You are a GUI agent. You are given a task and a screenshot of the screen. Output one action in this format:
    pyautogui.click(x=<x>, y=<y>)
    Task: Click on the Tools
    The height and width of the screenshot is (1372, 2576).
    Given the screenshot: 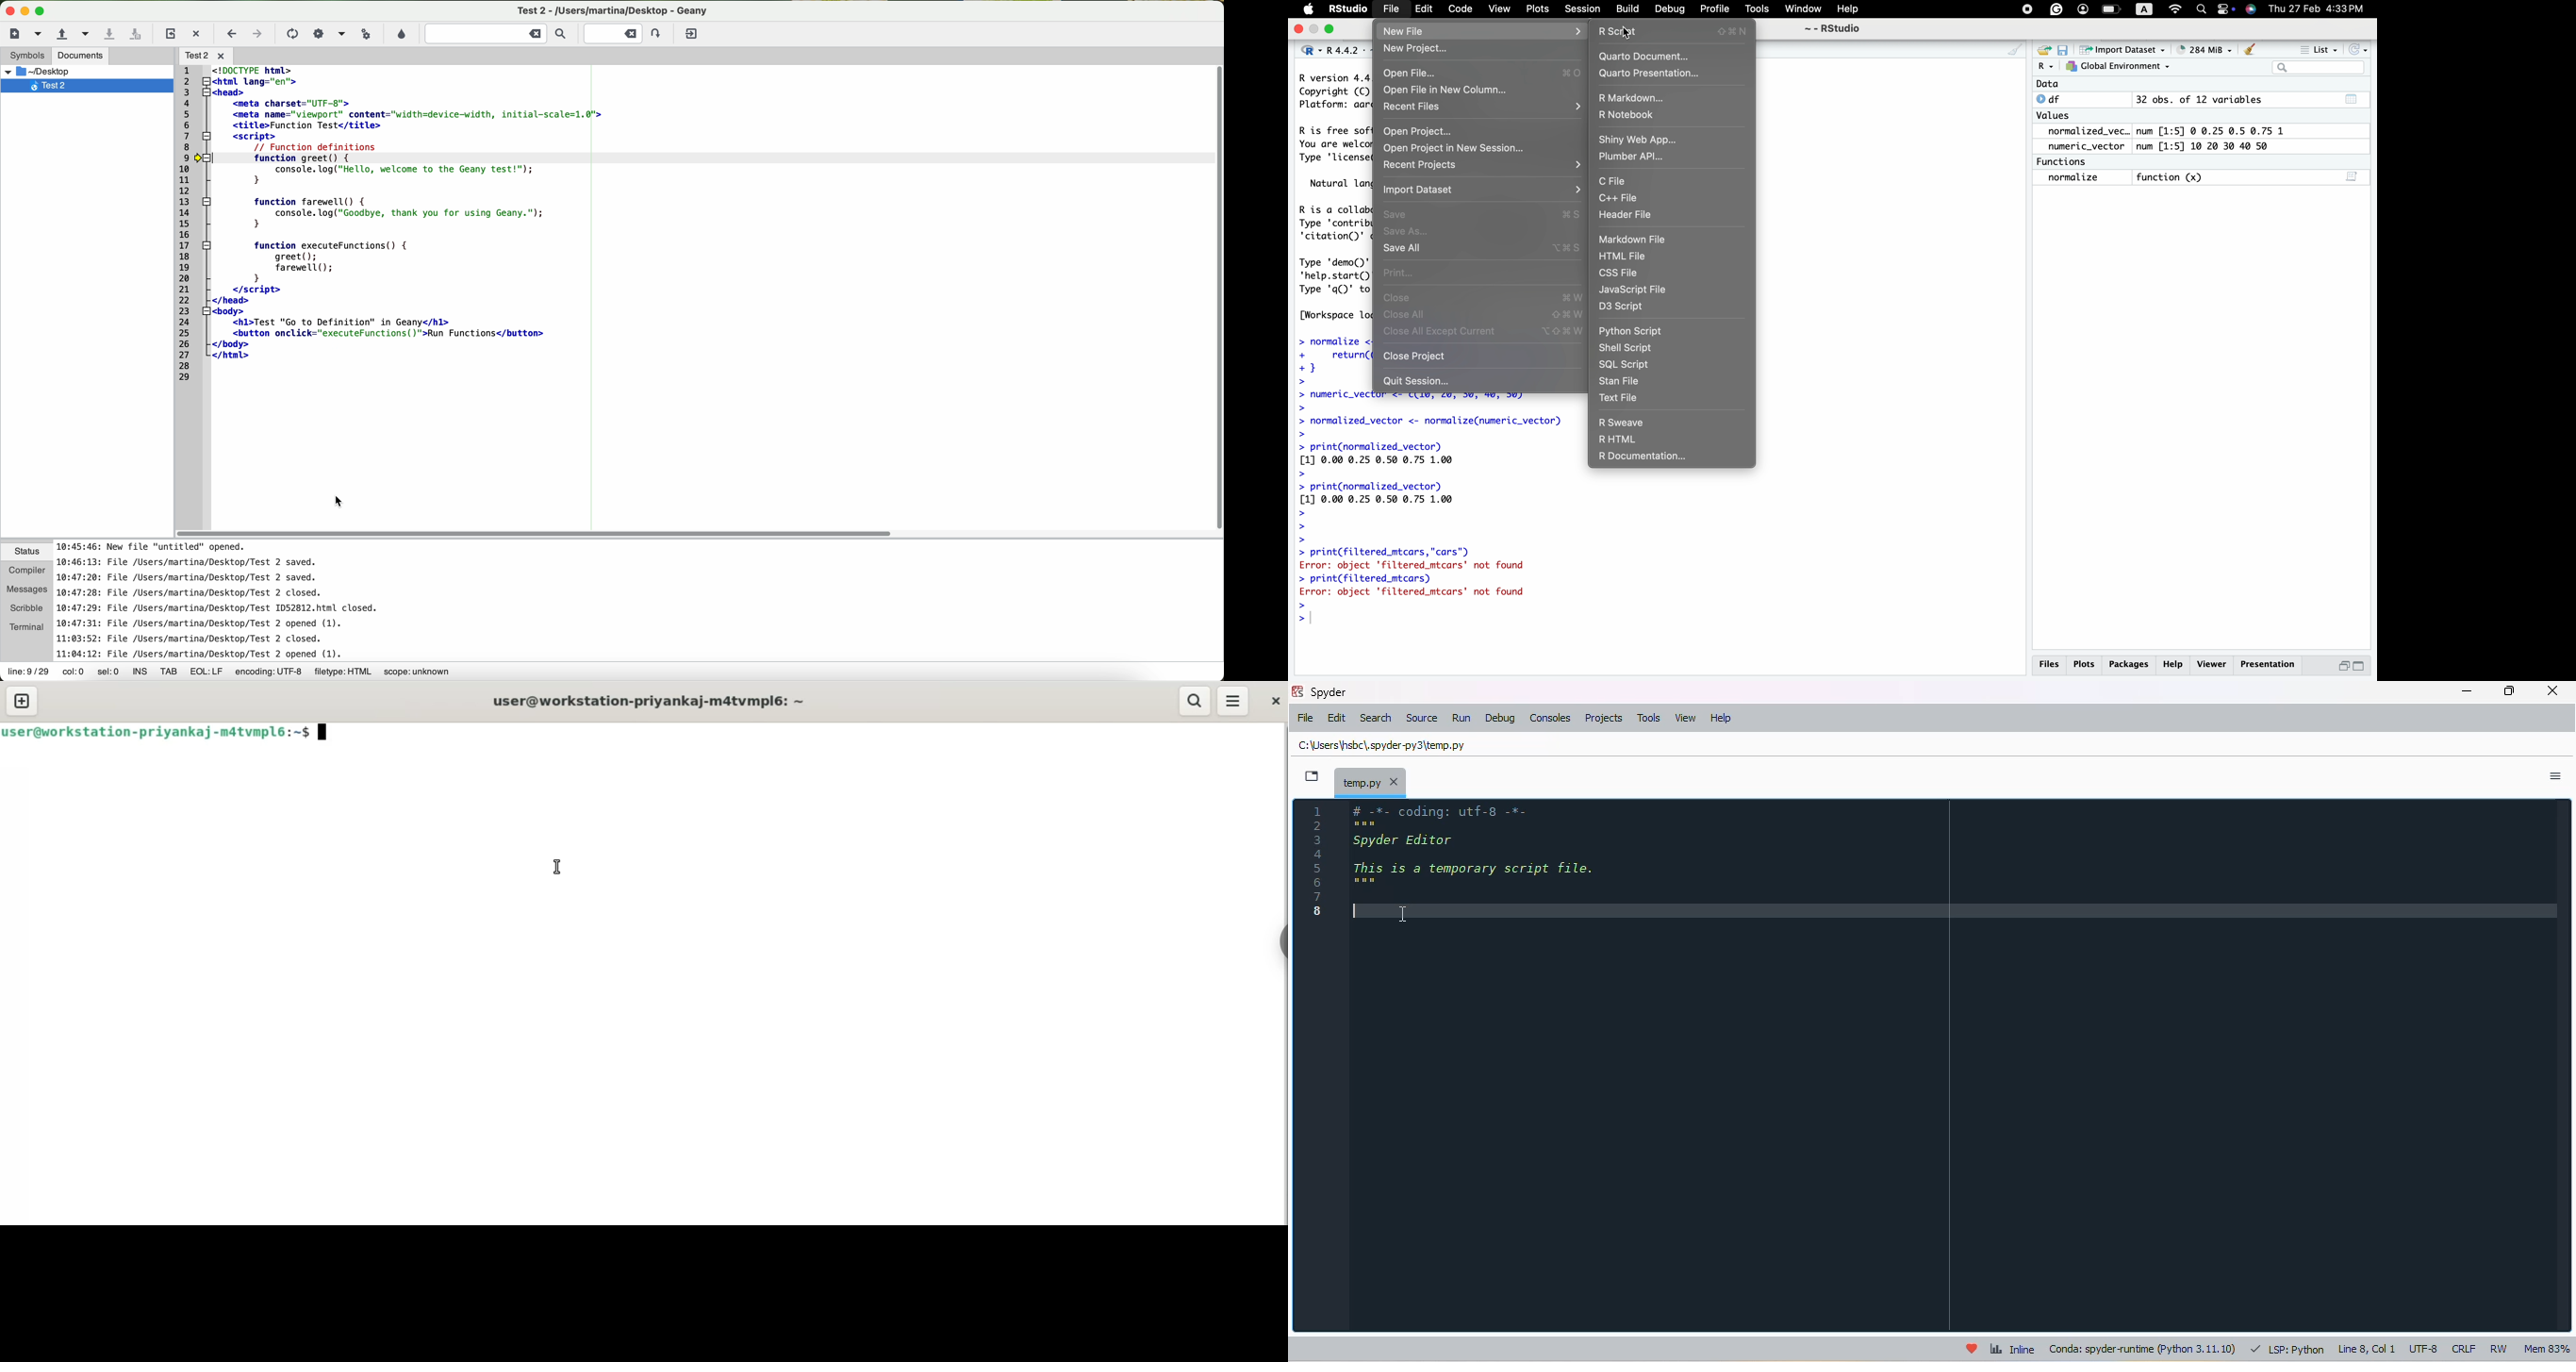 What is the action you would take?
    pyautogui.click(x=1758, y=8)
    